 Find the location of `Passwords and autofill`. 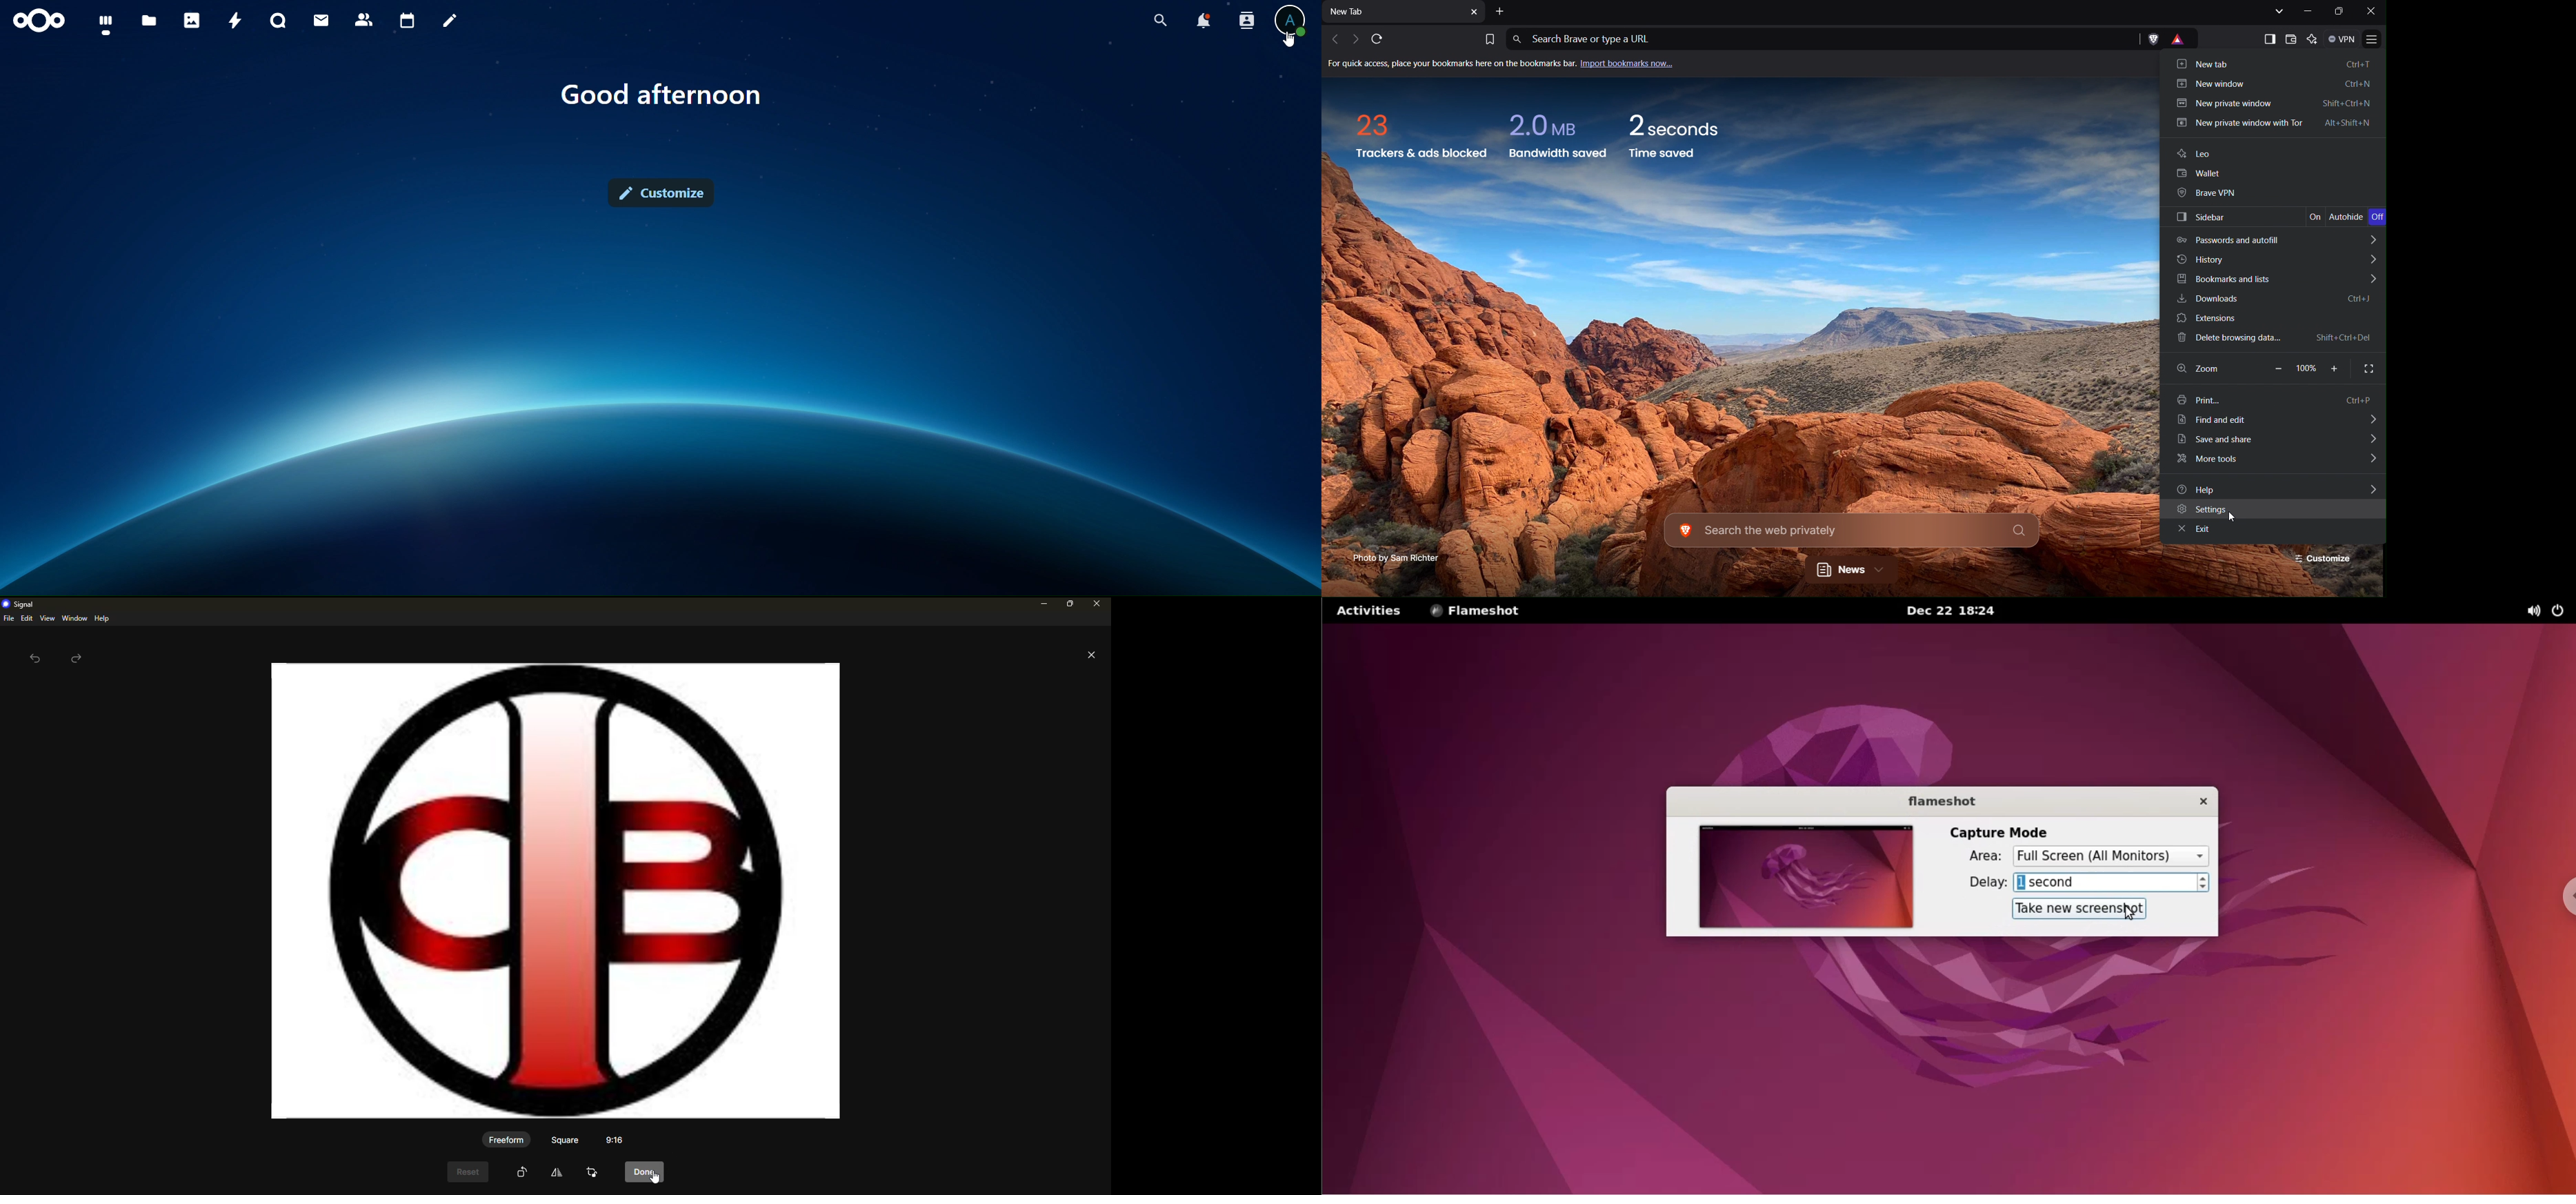

Passwords and autofill is located at coordinates (2272, 240).